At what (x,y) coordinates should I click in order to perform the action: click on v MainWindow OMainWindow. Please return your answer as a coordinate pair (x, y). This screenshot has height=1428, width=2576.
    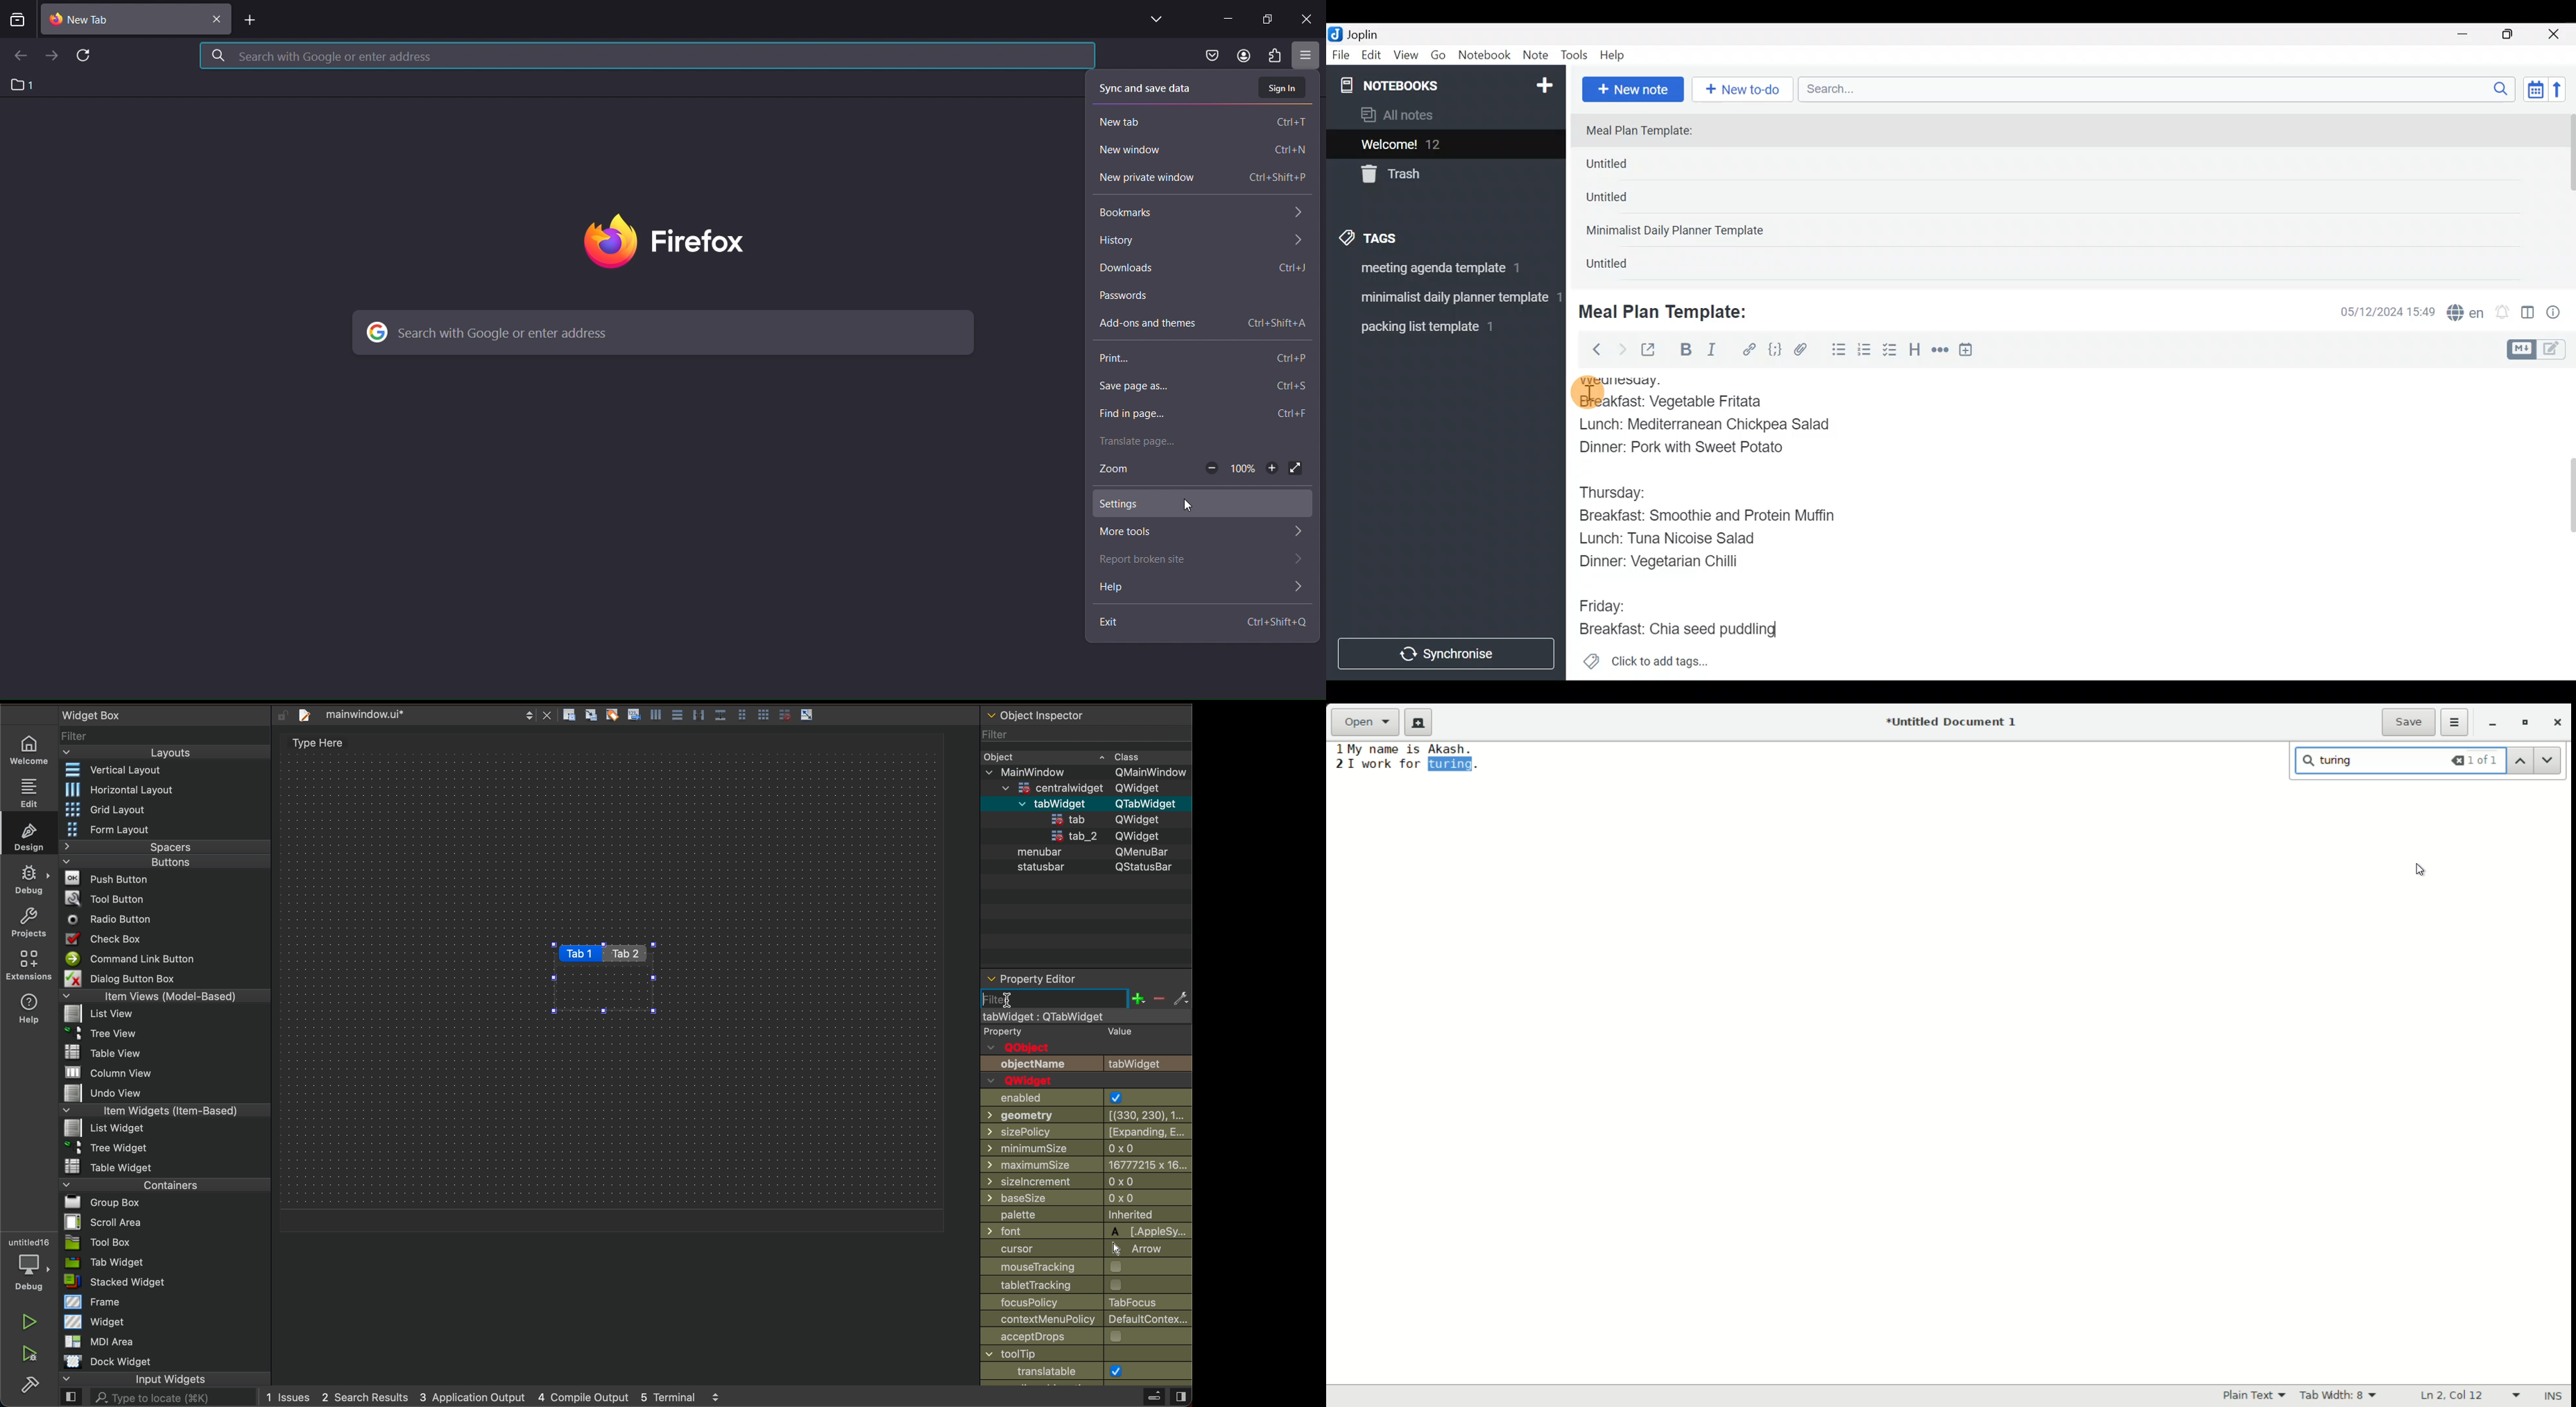
    Looking at the image, I should click on (1087, 771).